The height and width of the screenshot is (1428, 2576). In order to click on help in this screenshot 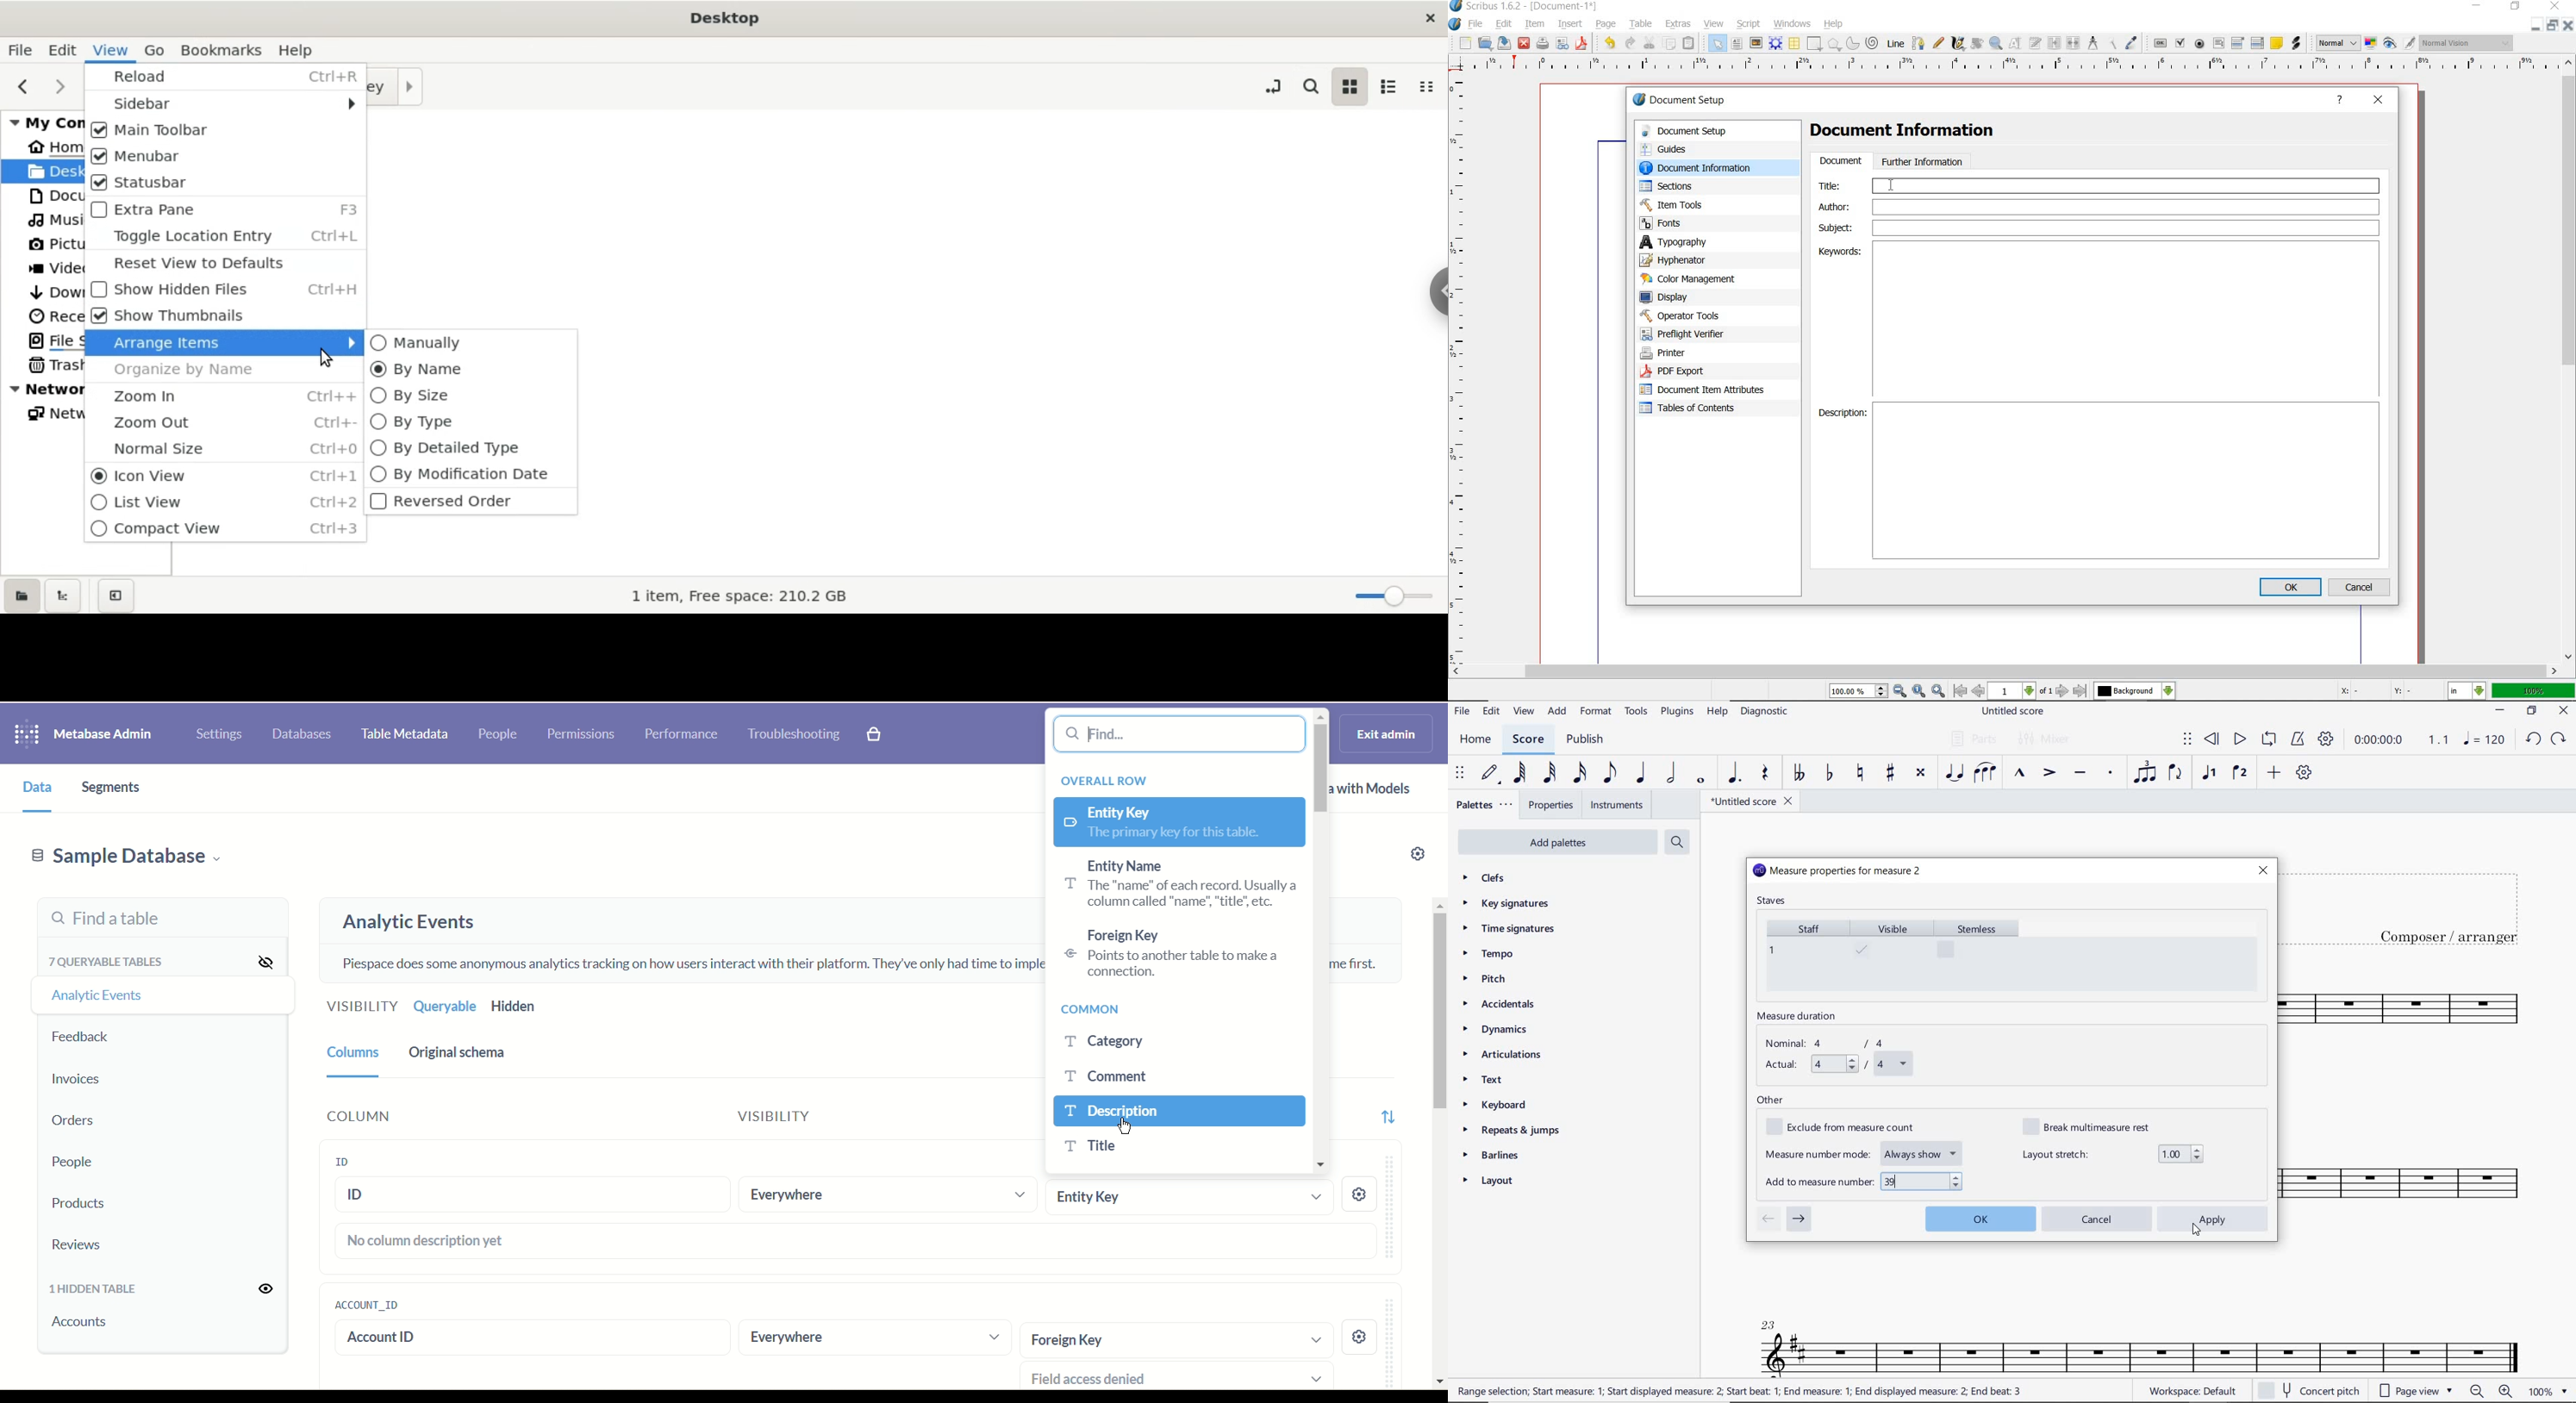, I will do `click(2342, 101)`.